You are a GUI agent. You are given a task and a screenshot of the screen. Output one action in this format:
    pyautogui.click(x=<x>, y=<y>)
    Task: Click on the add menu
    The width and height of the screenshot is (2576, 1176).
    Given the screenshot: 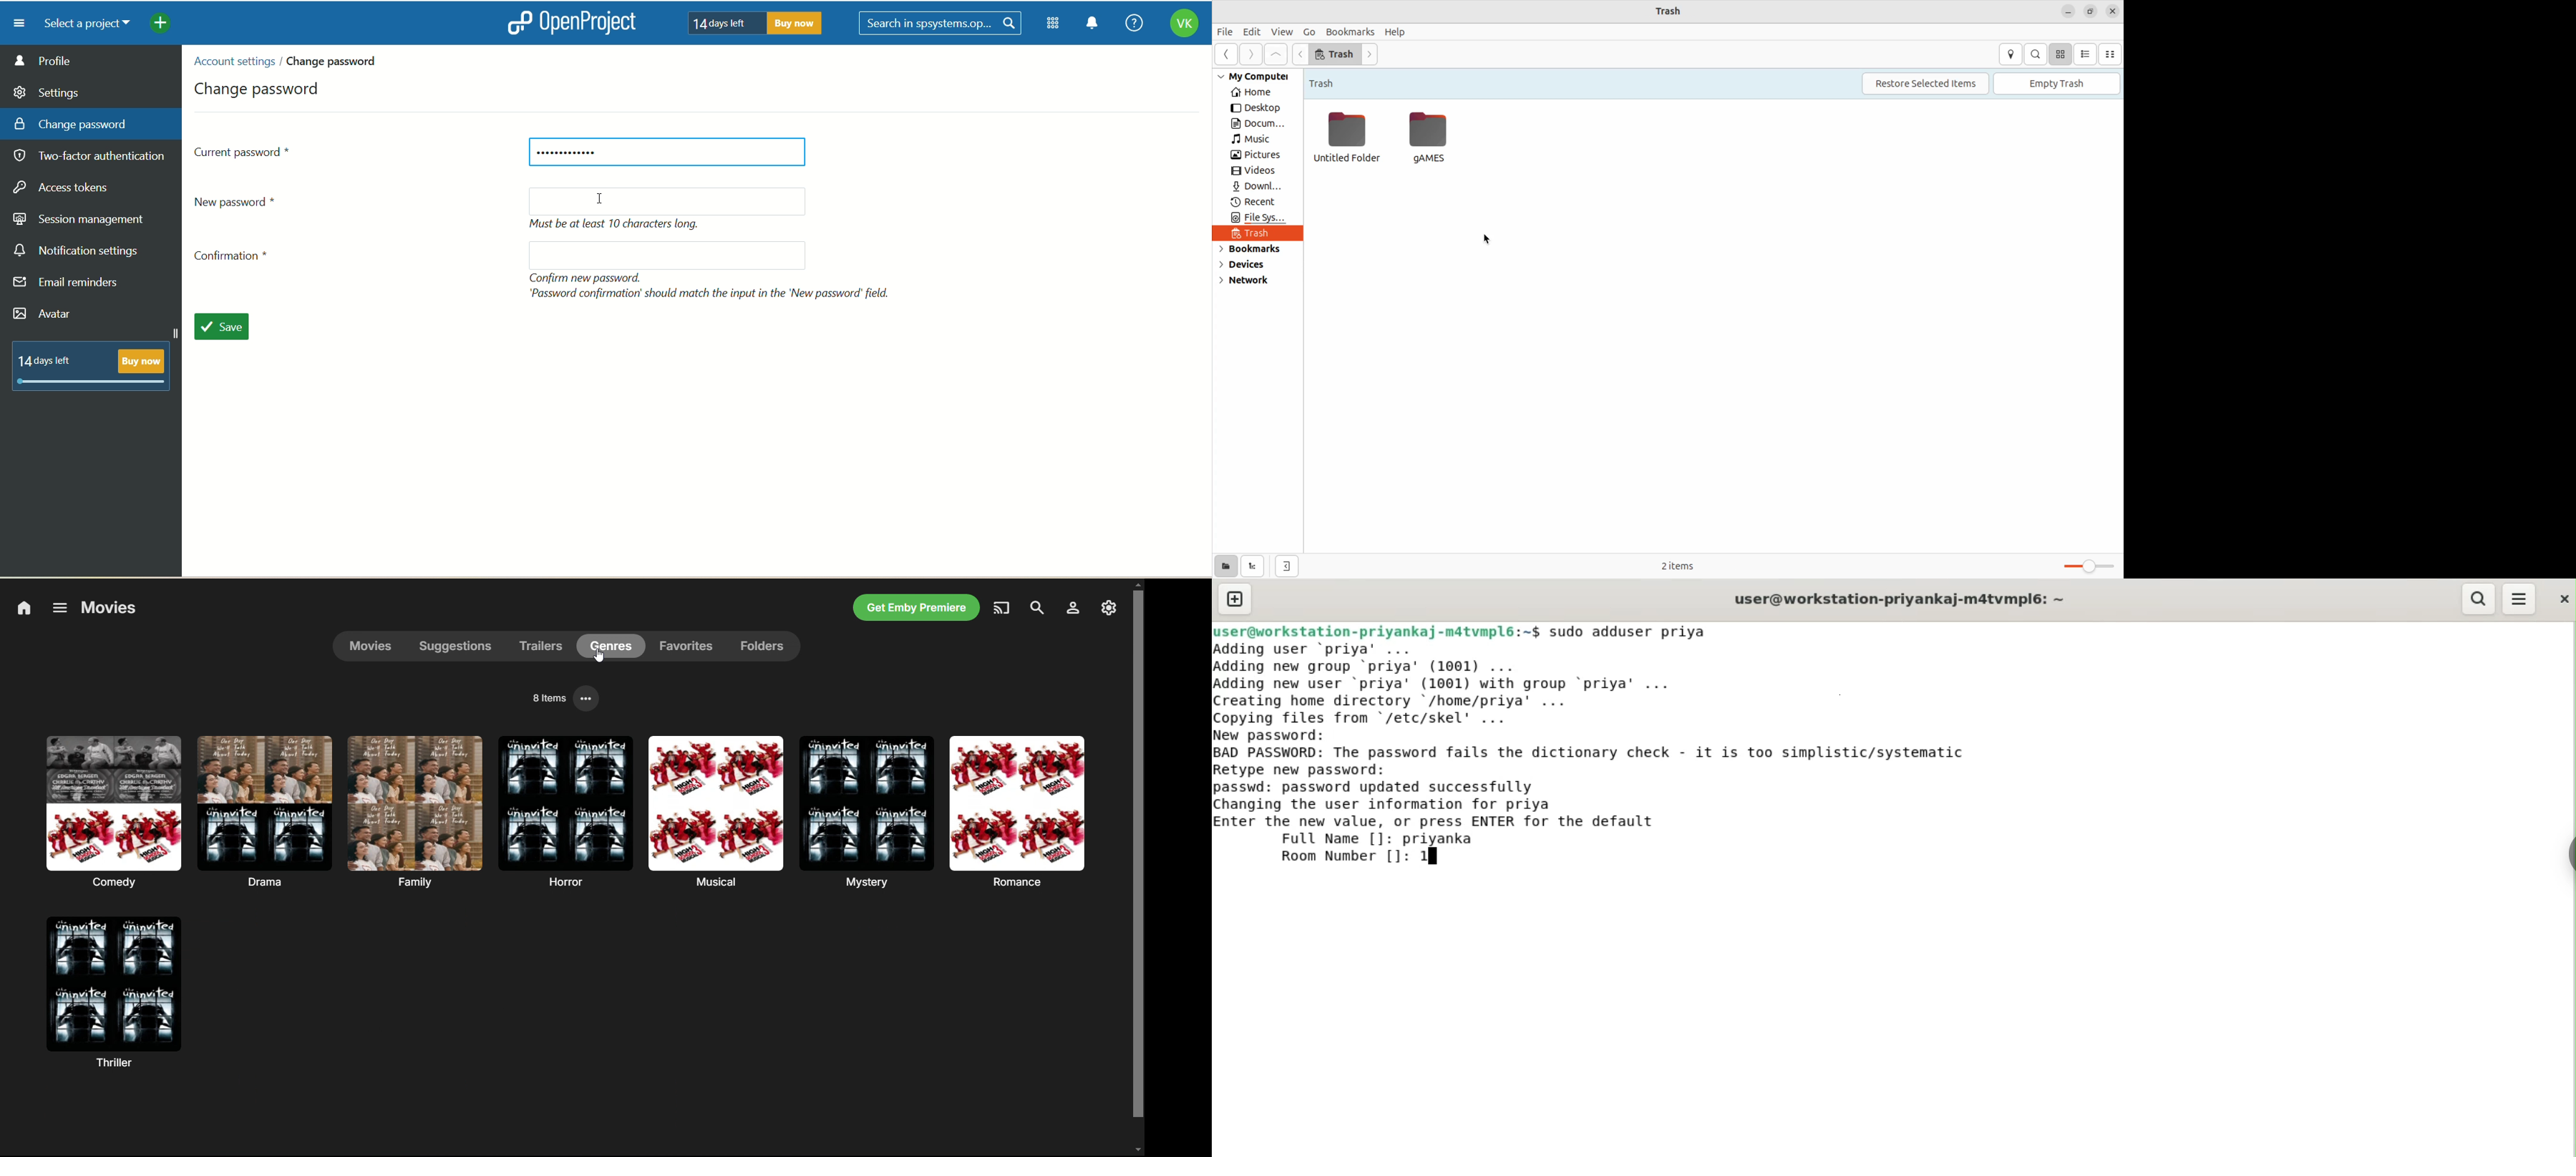 What is the action you would take?
    pyautogui.click(x=162, y=25)
    